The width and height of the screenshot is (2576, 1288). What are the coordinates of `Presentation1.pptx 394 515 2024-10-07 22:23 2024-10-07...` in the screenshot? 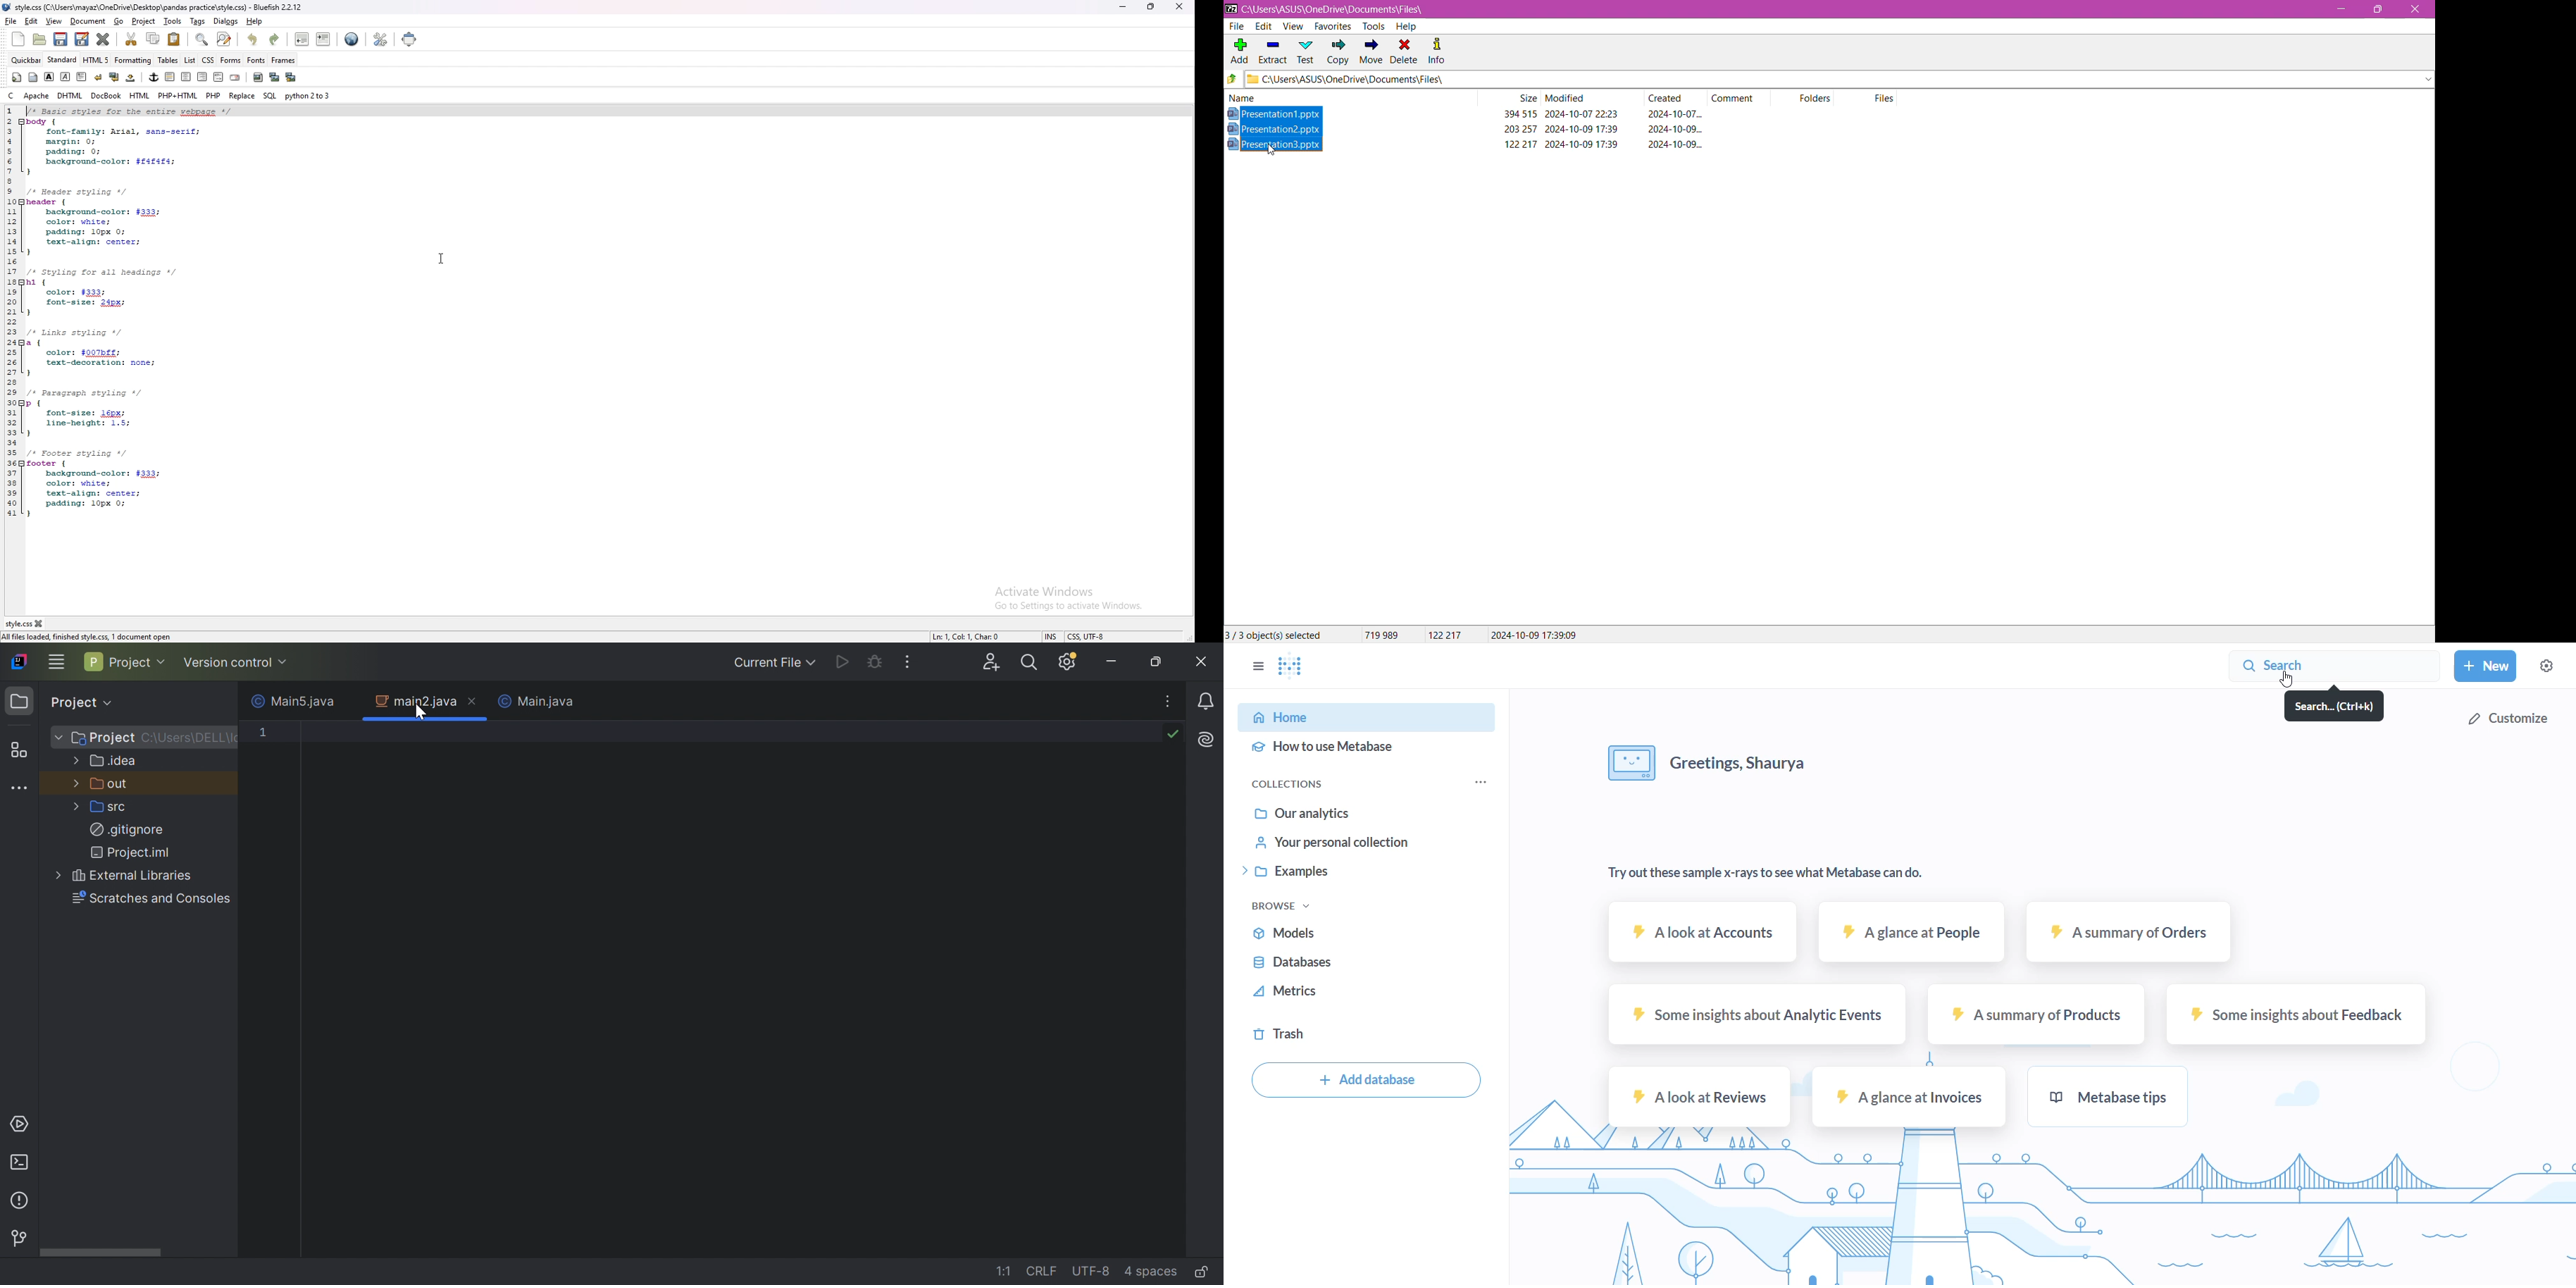 It's located at (1470, 114).